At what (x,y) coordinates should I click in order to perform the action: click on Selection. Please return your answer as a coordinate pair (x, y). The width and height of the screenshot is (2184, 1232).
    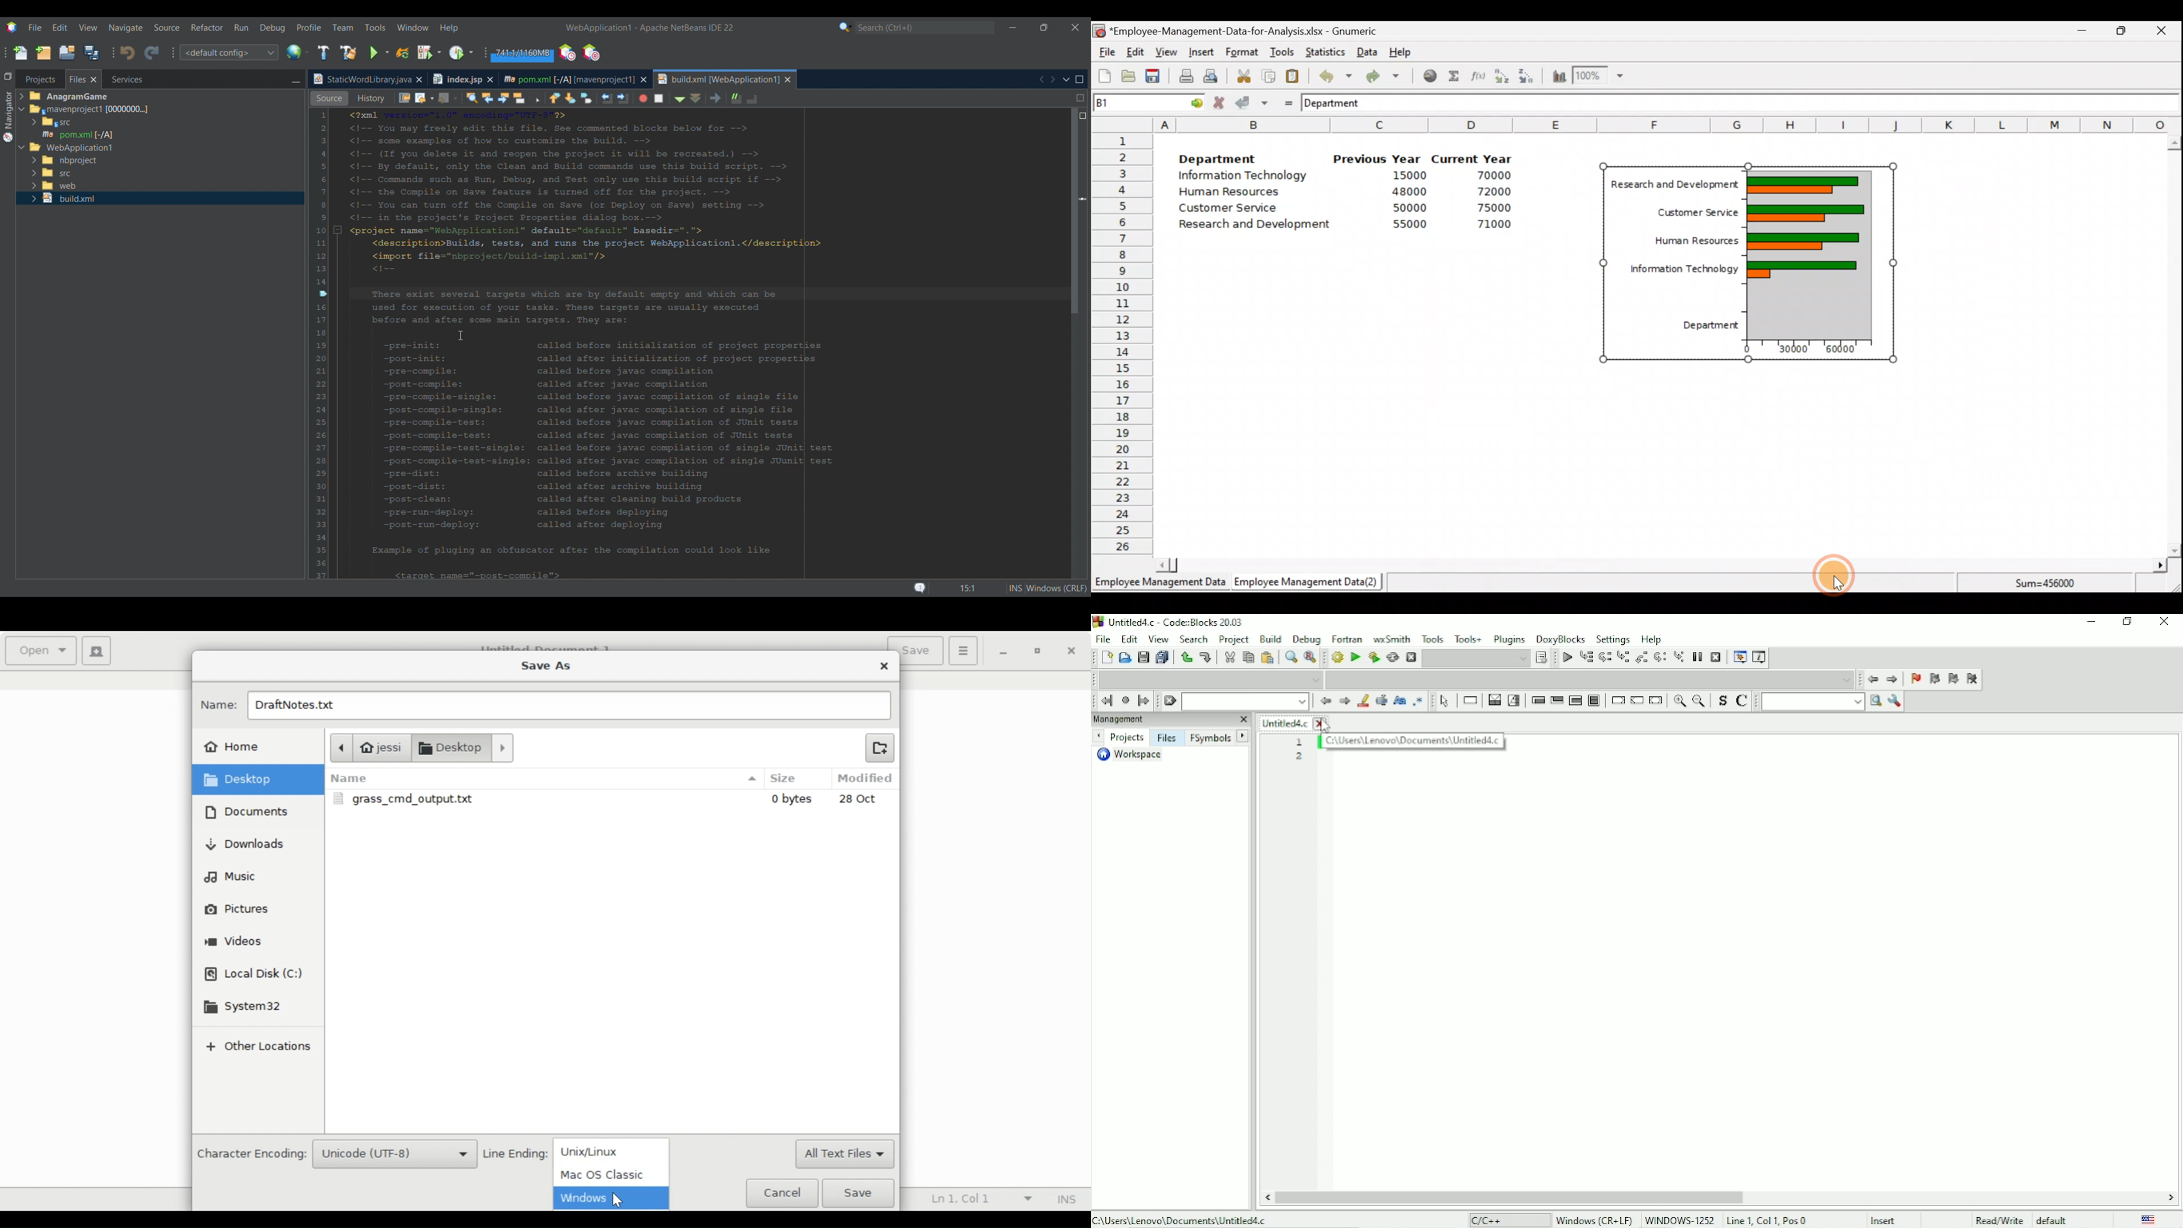
    Looking at the image, I should click on (1515, 701).